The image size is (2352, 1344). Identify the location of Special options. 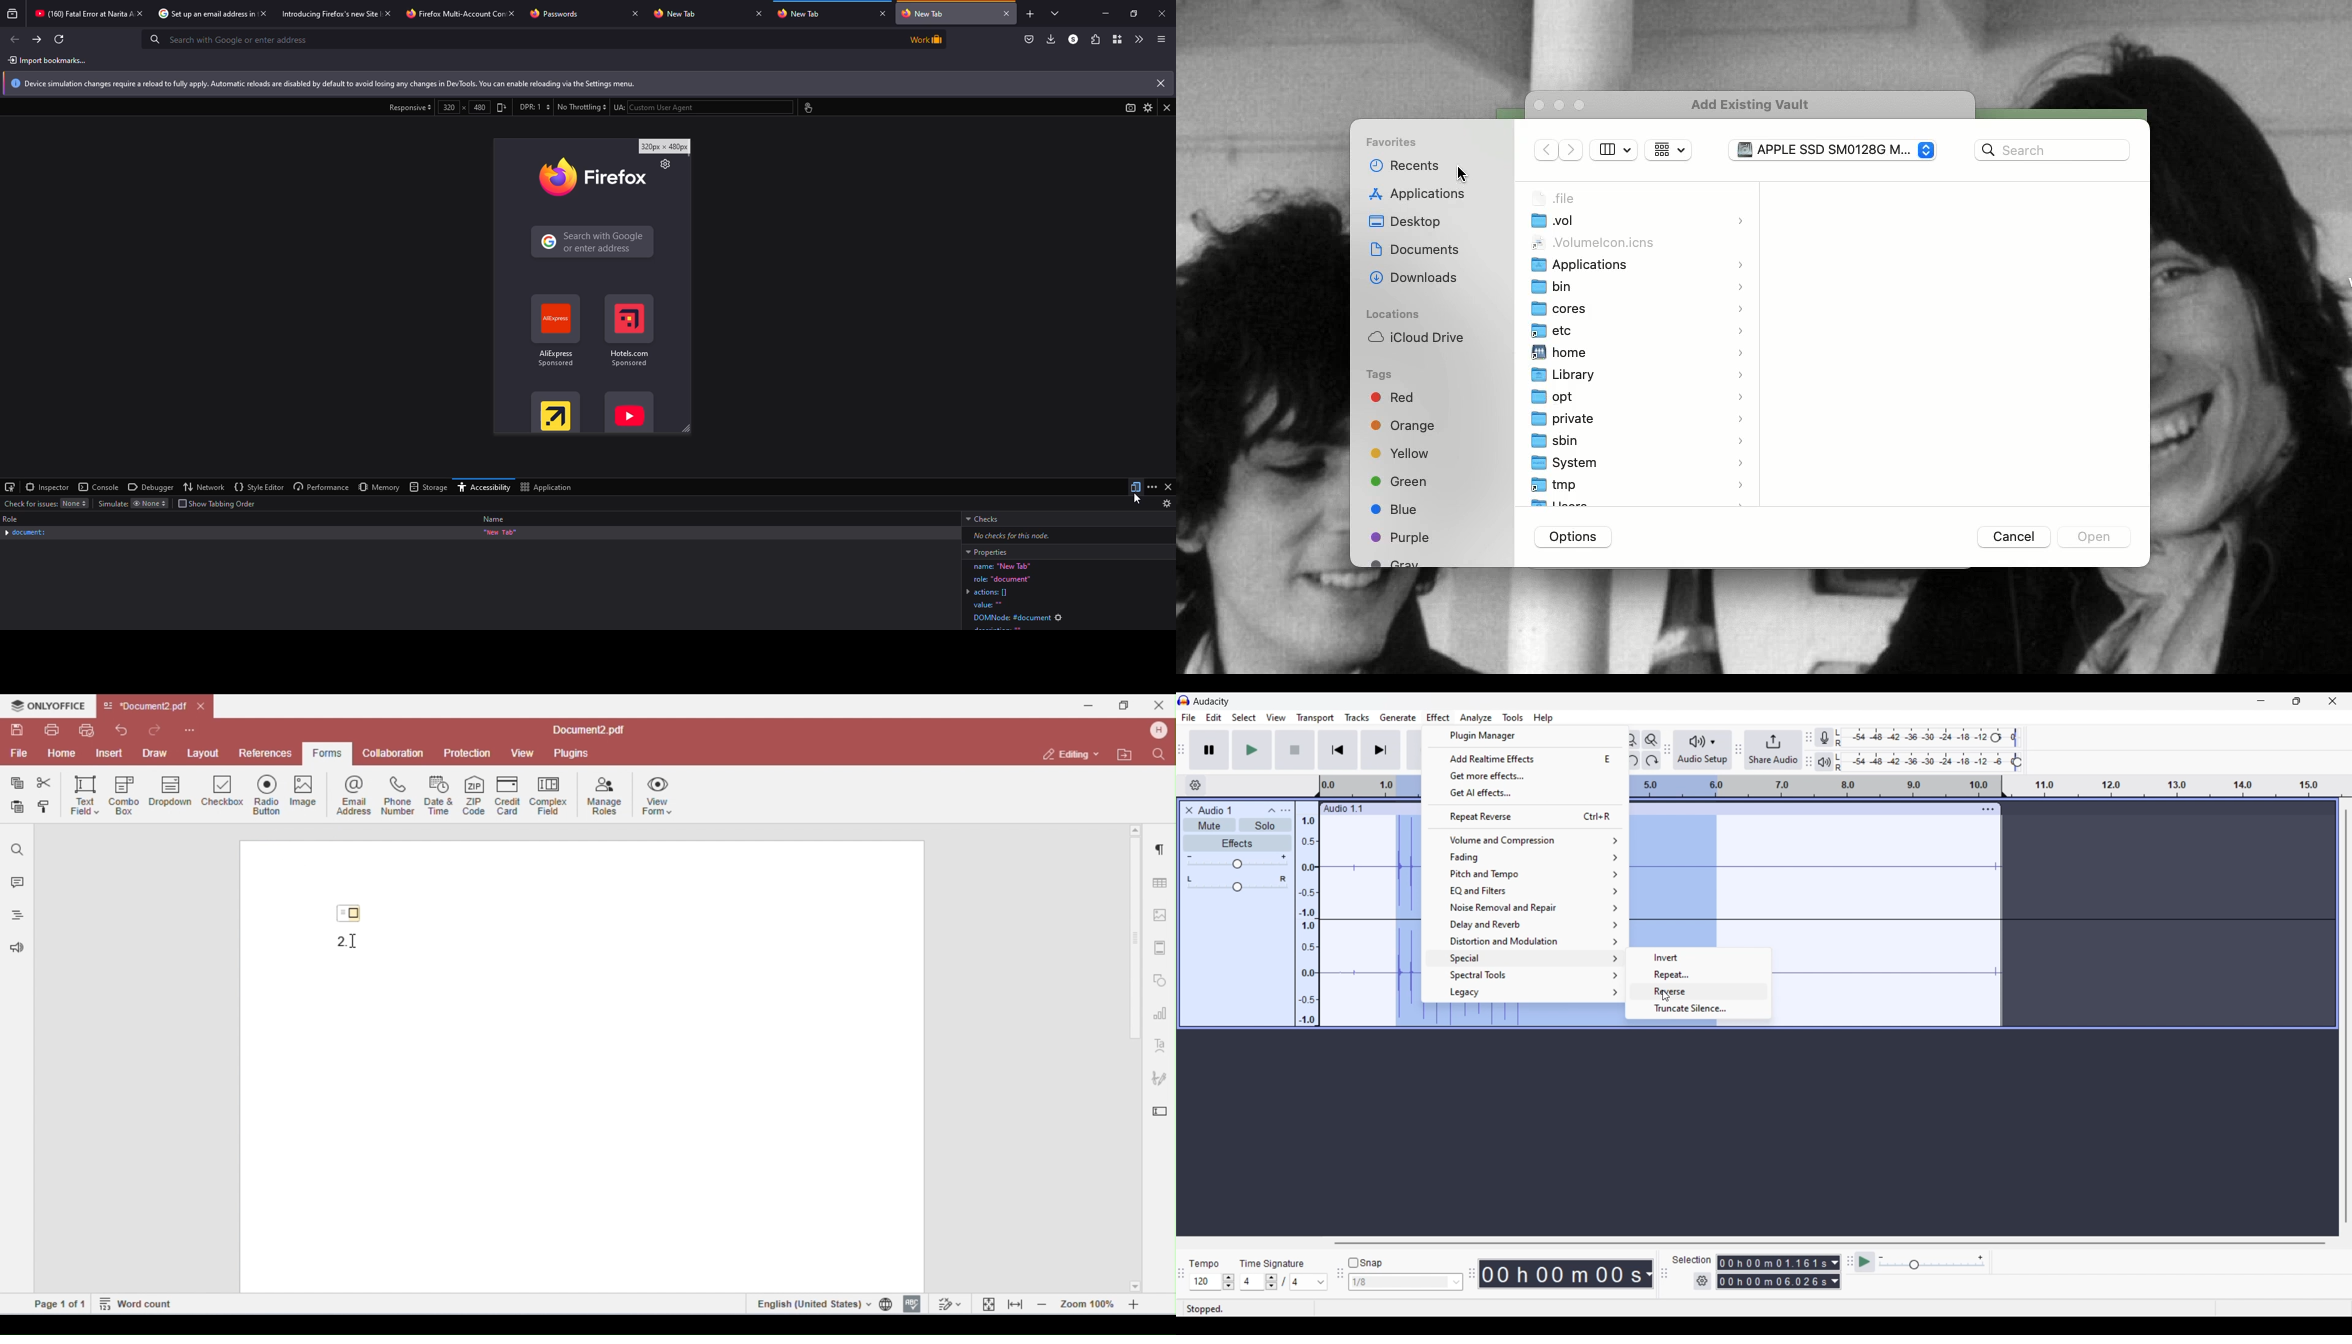
(1525, 959).